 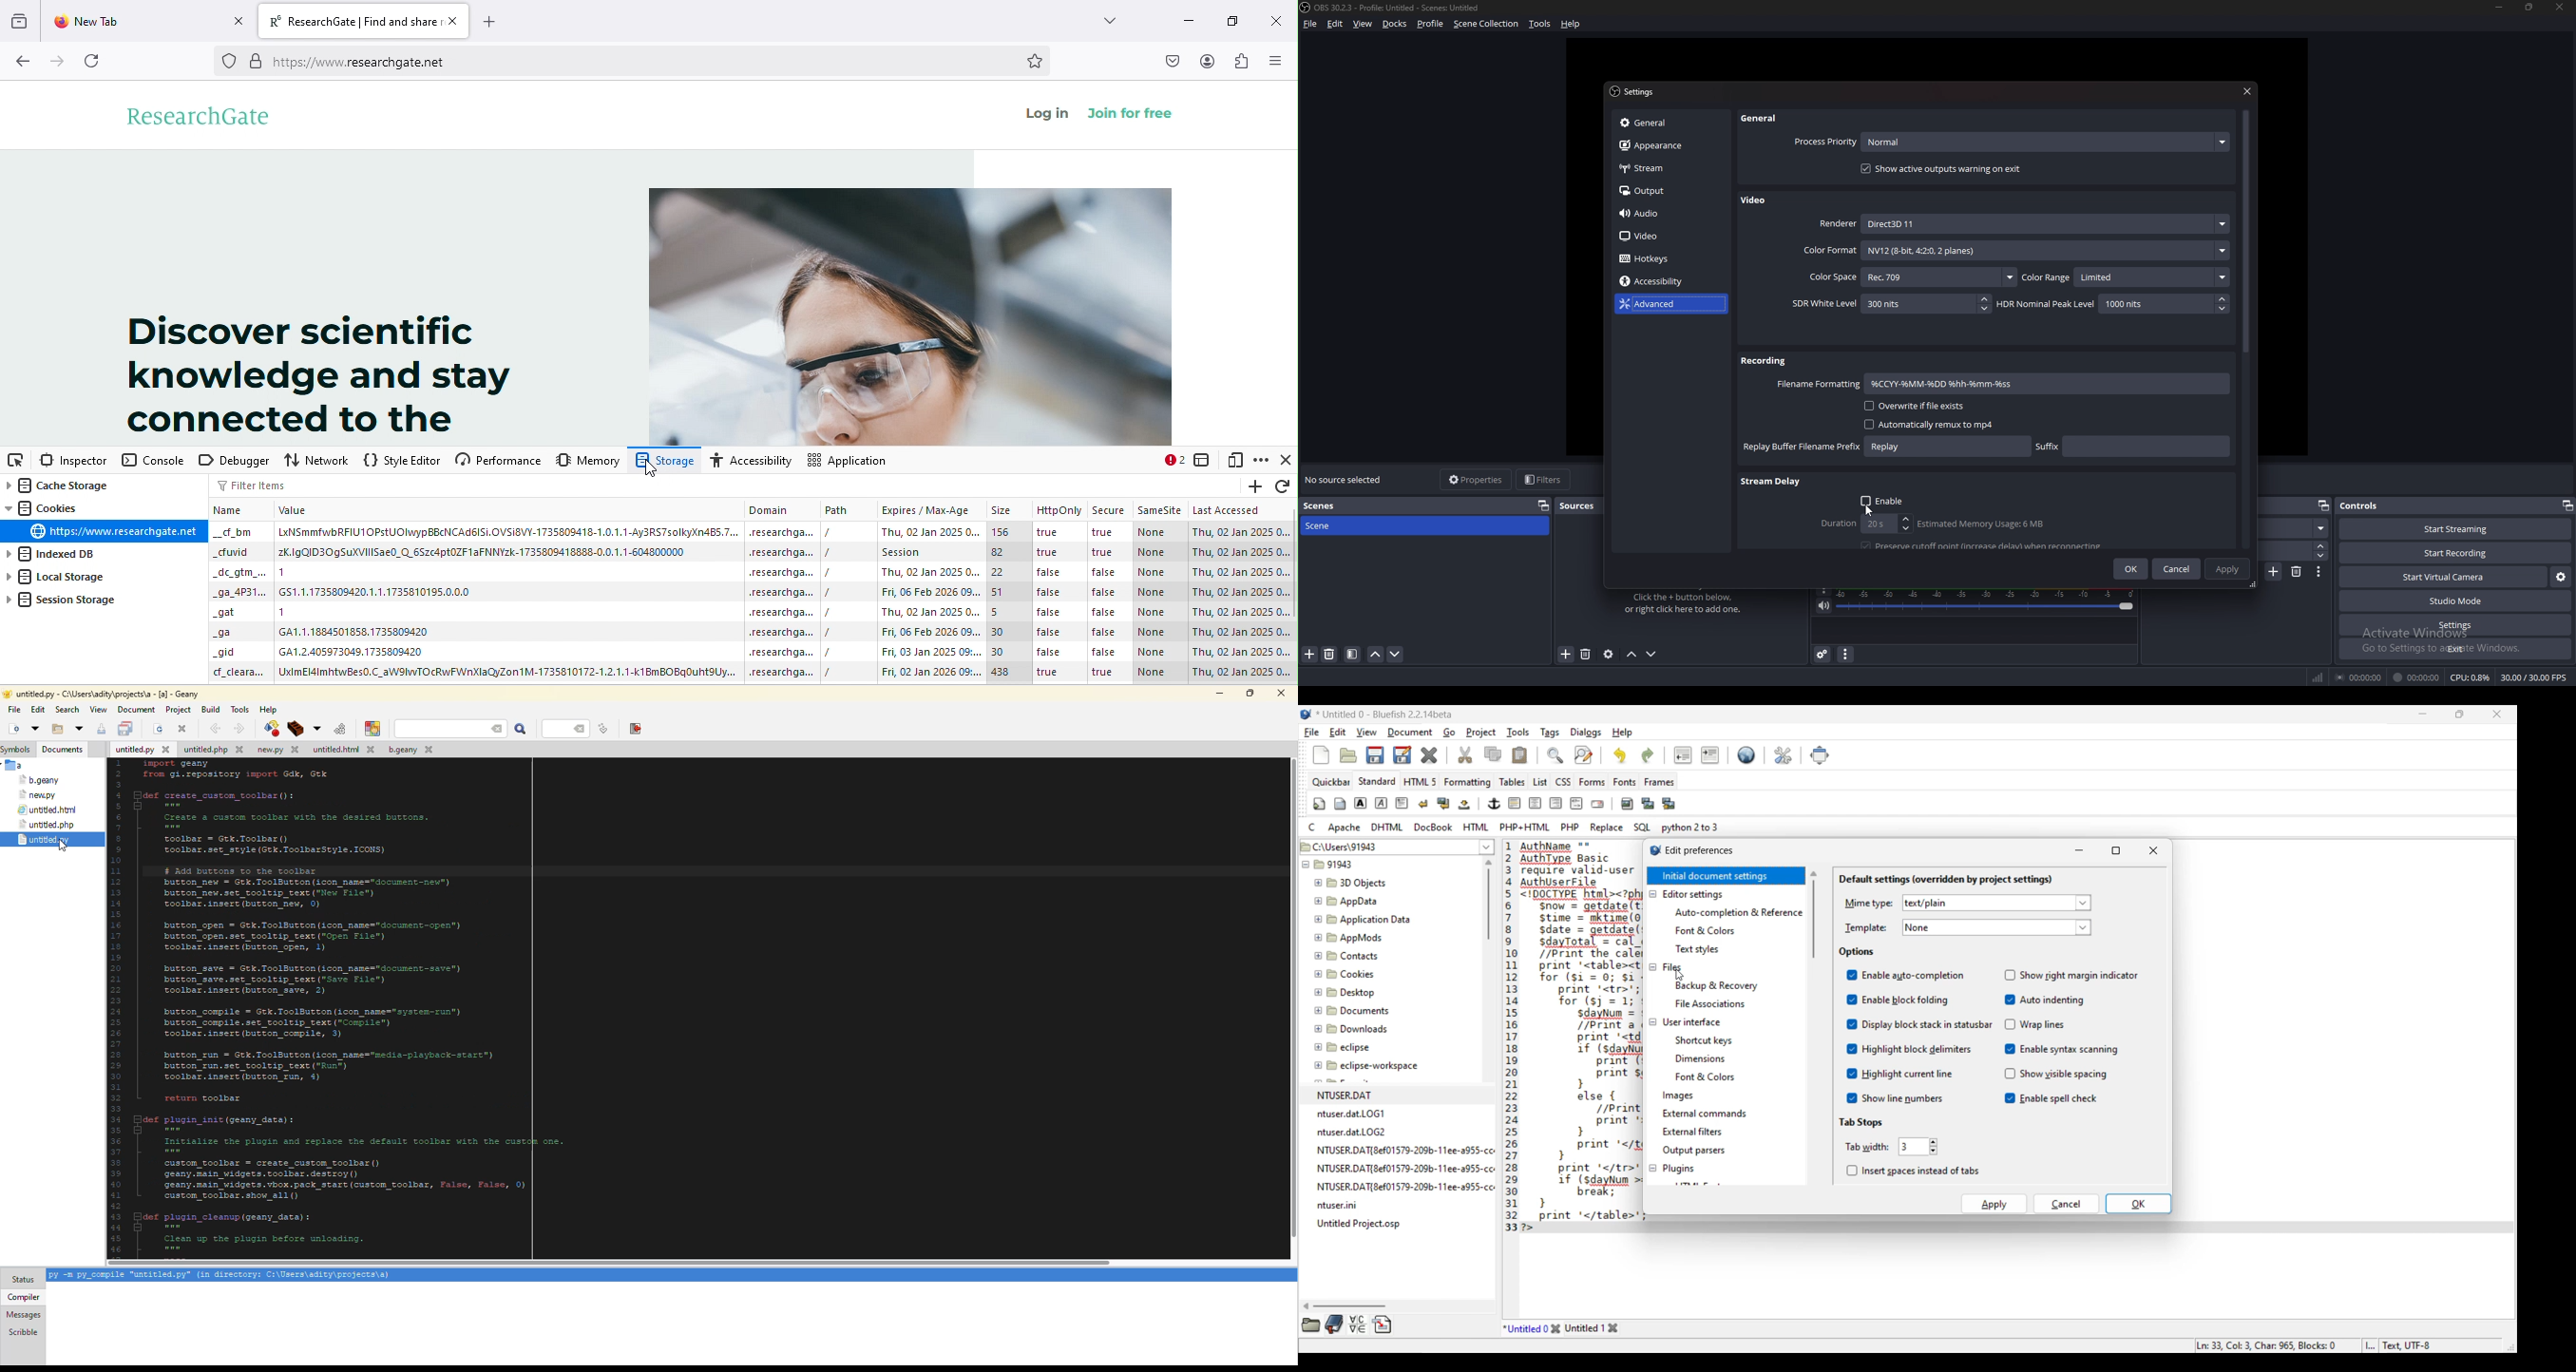 I want to click on User interface settings, so click(x=1692, y=1023).